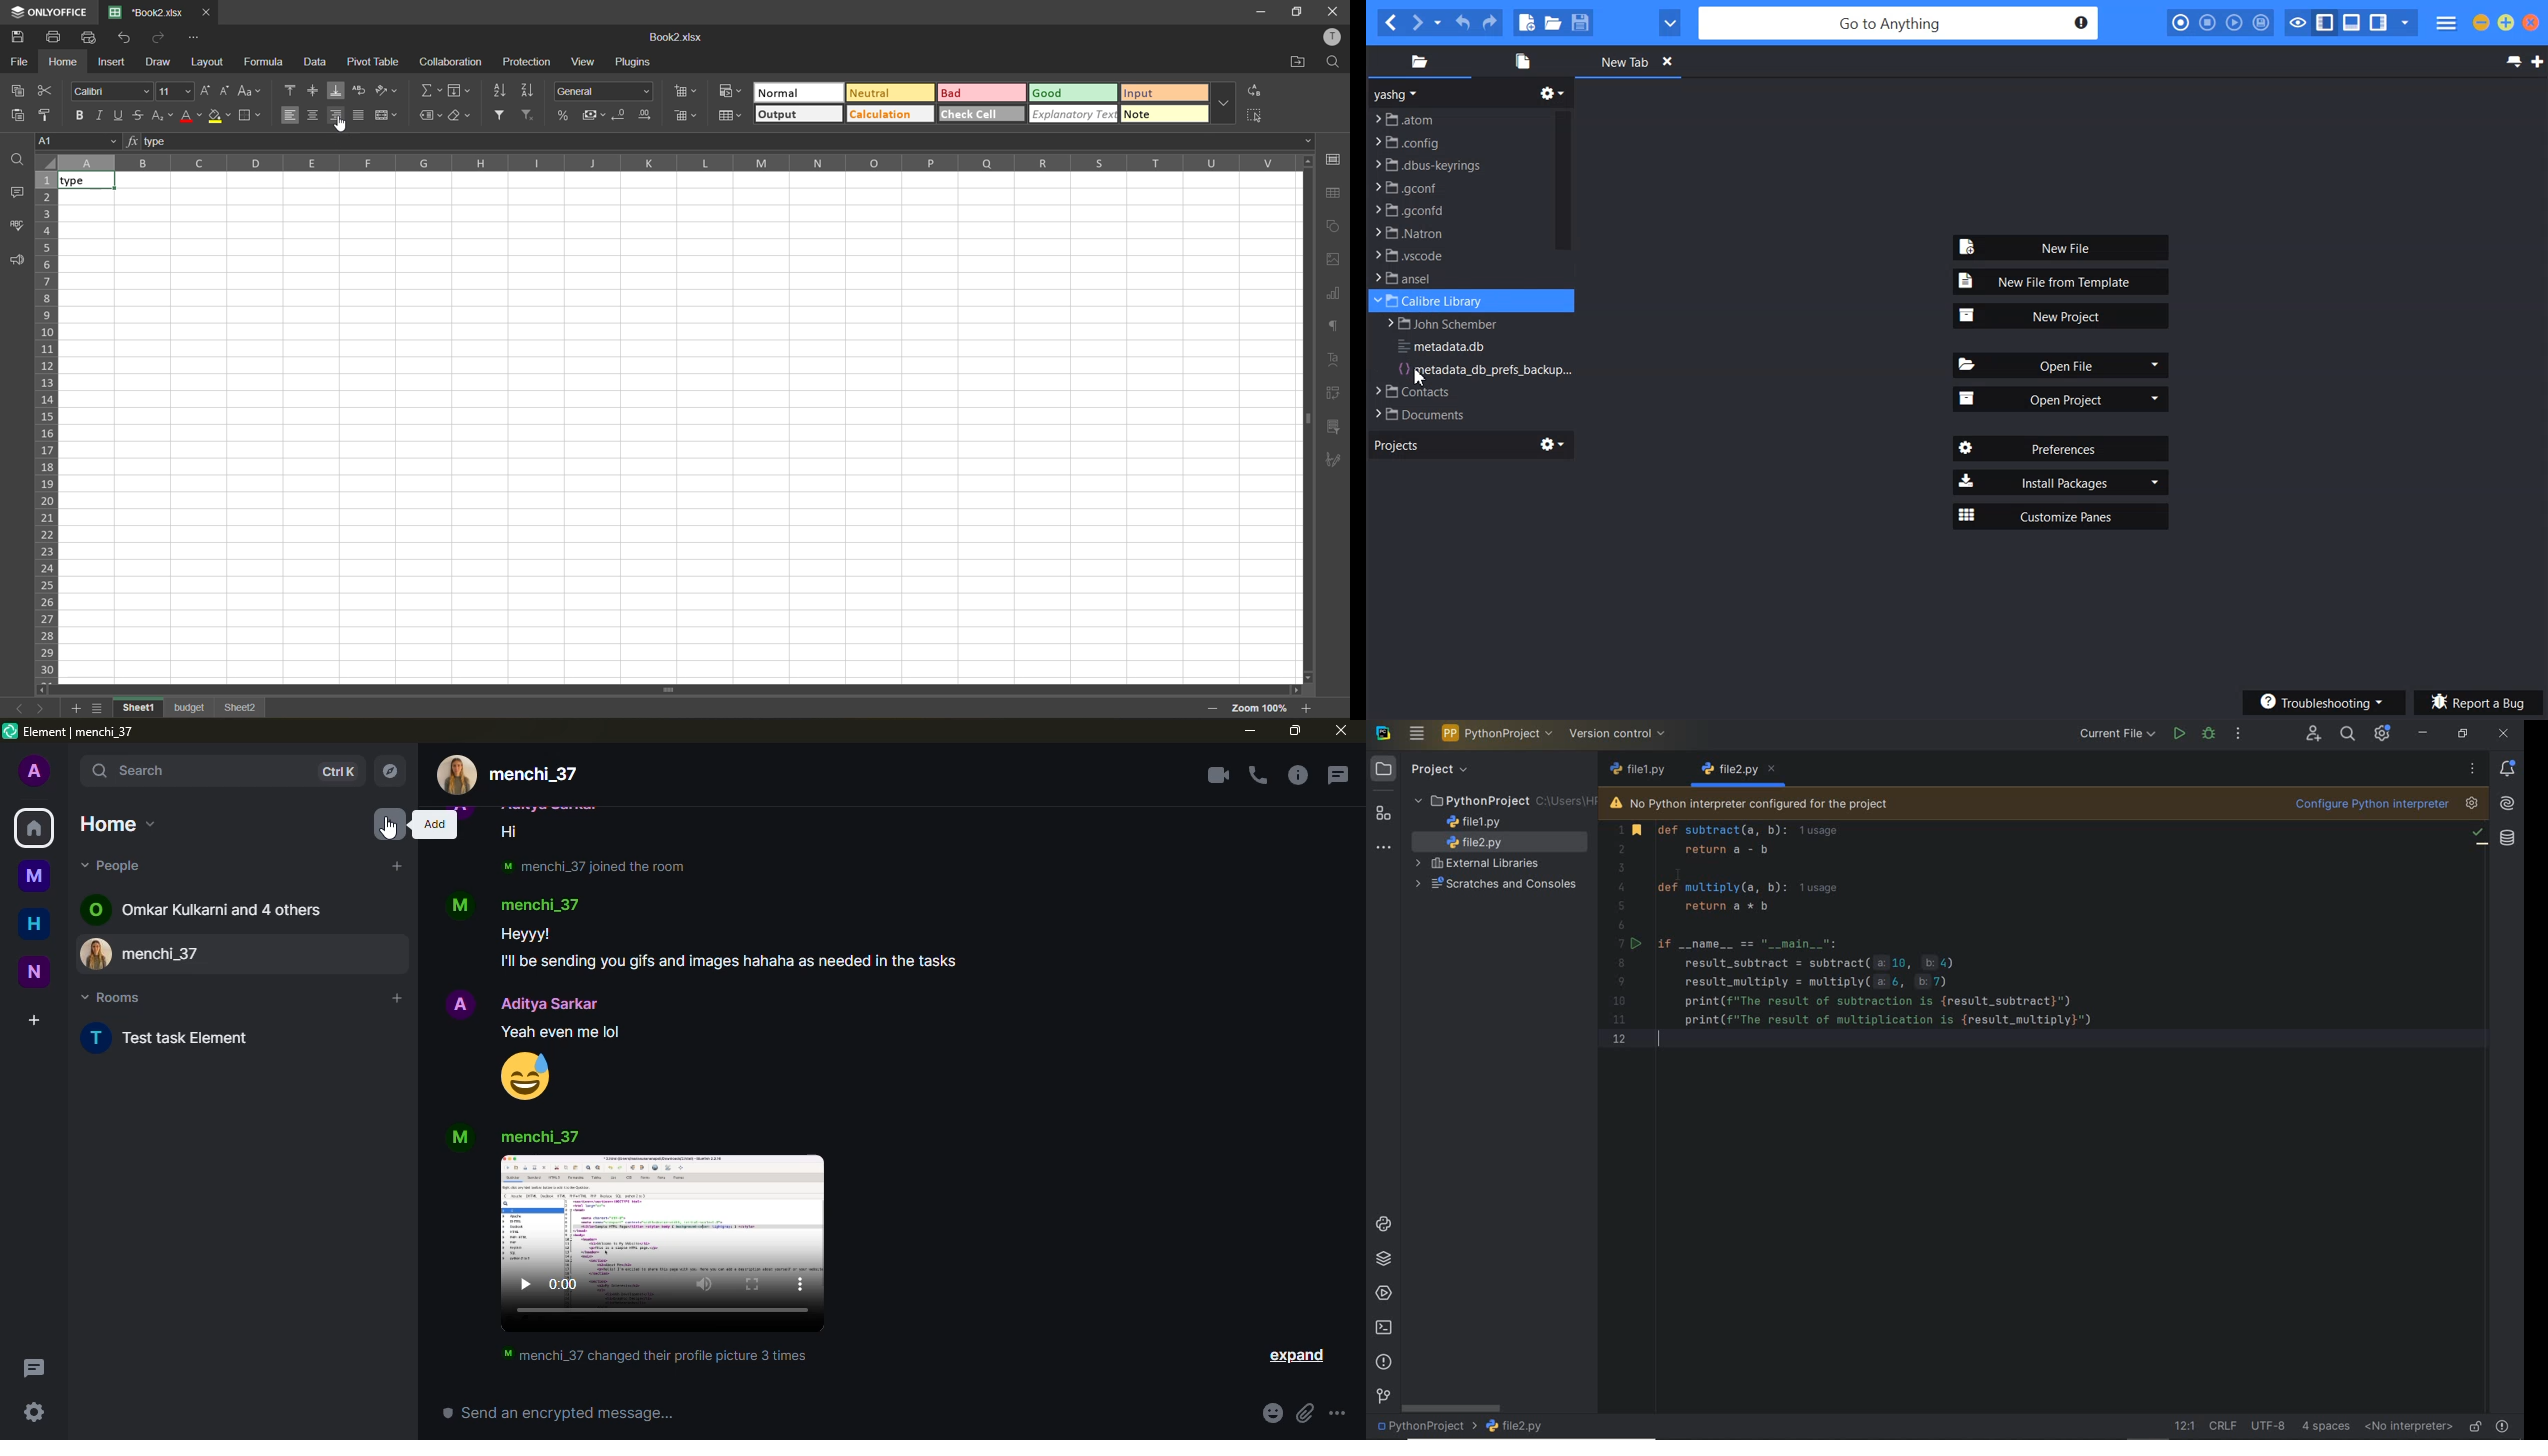 The width and height of the screenshot is (2548, 1456). Describe the element at coordinates (39, 707) in the screenshot. I see `next` at that location.